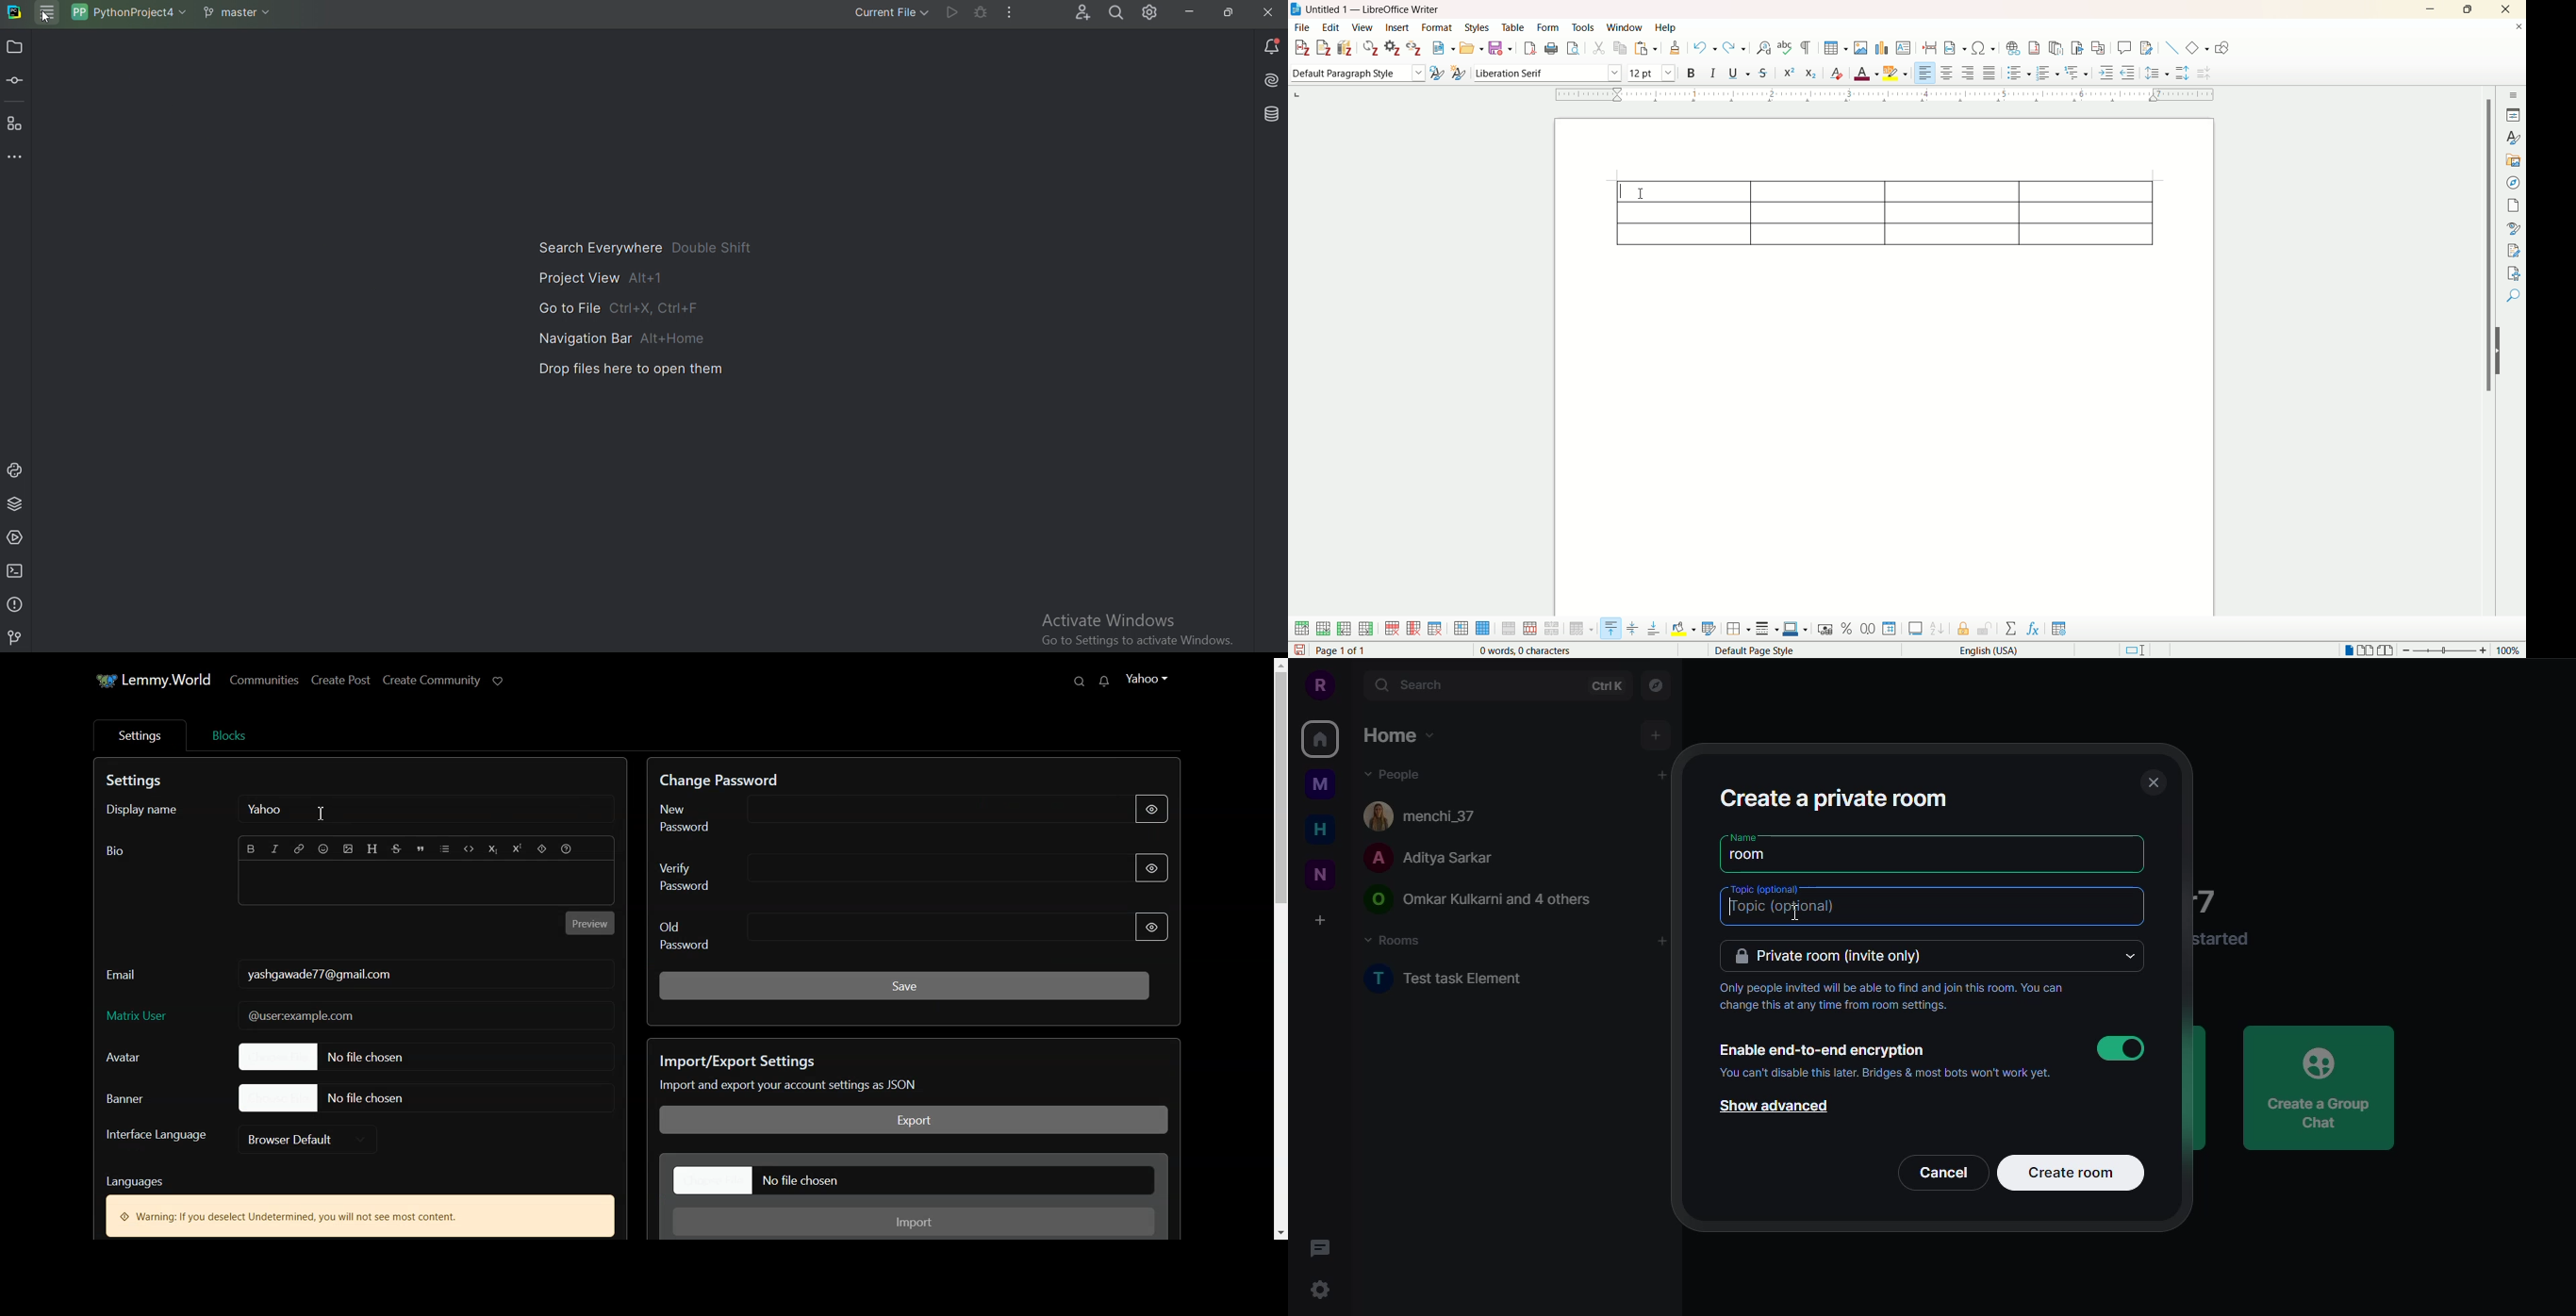  I want to click on split cell, so click(1529, 629).